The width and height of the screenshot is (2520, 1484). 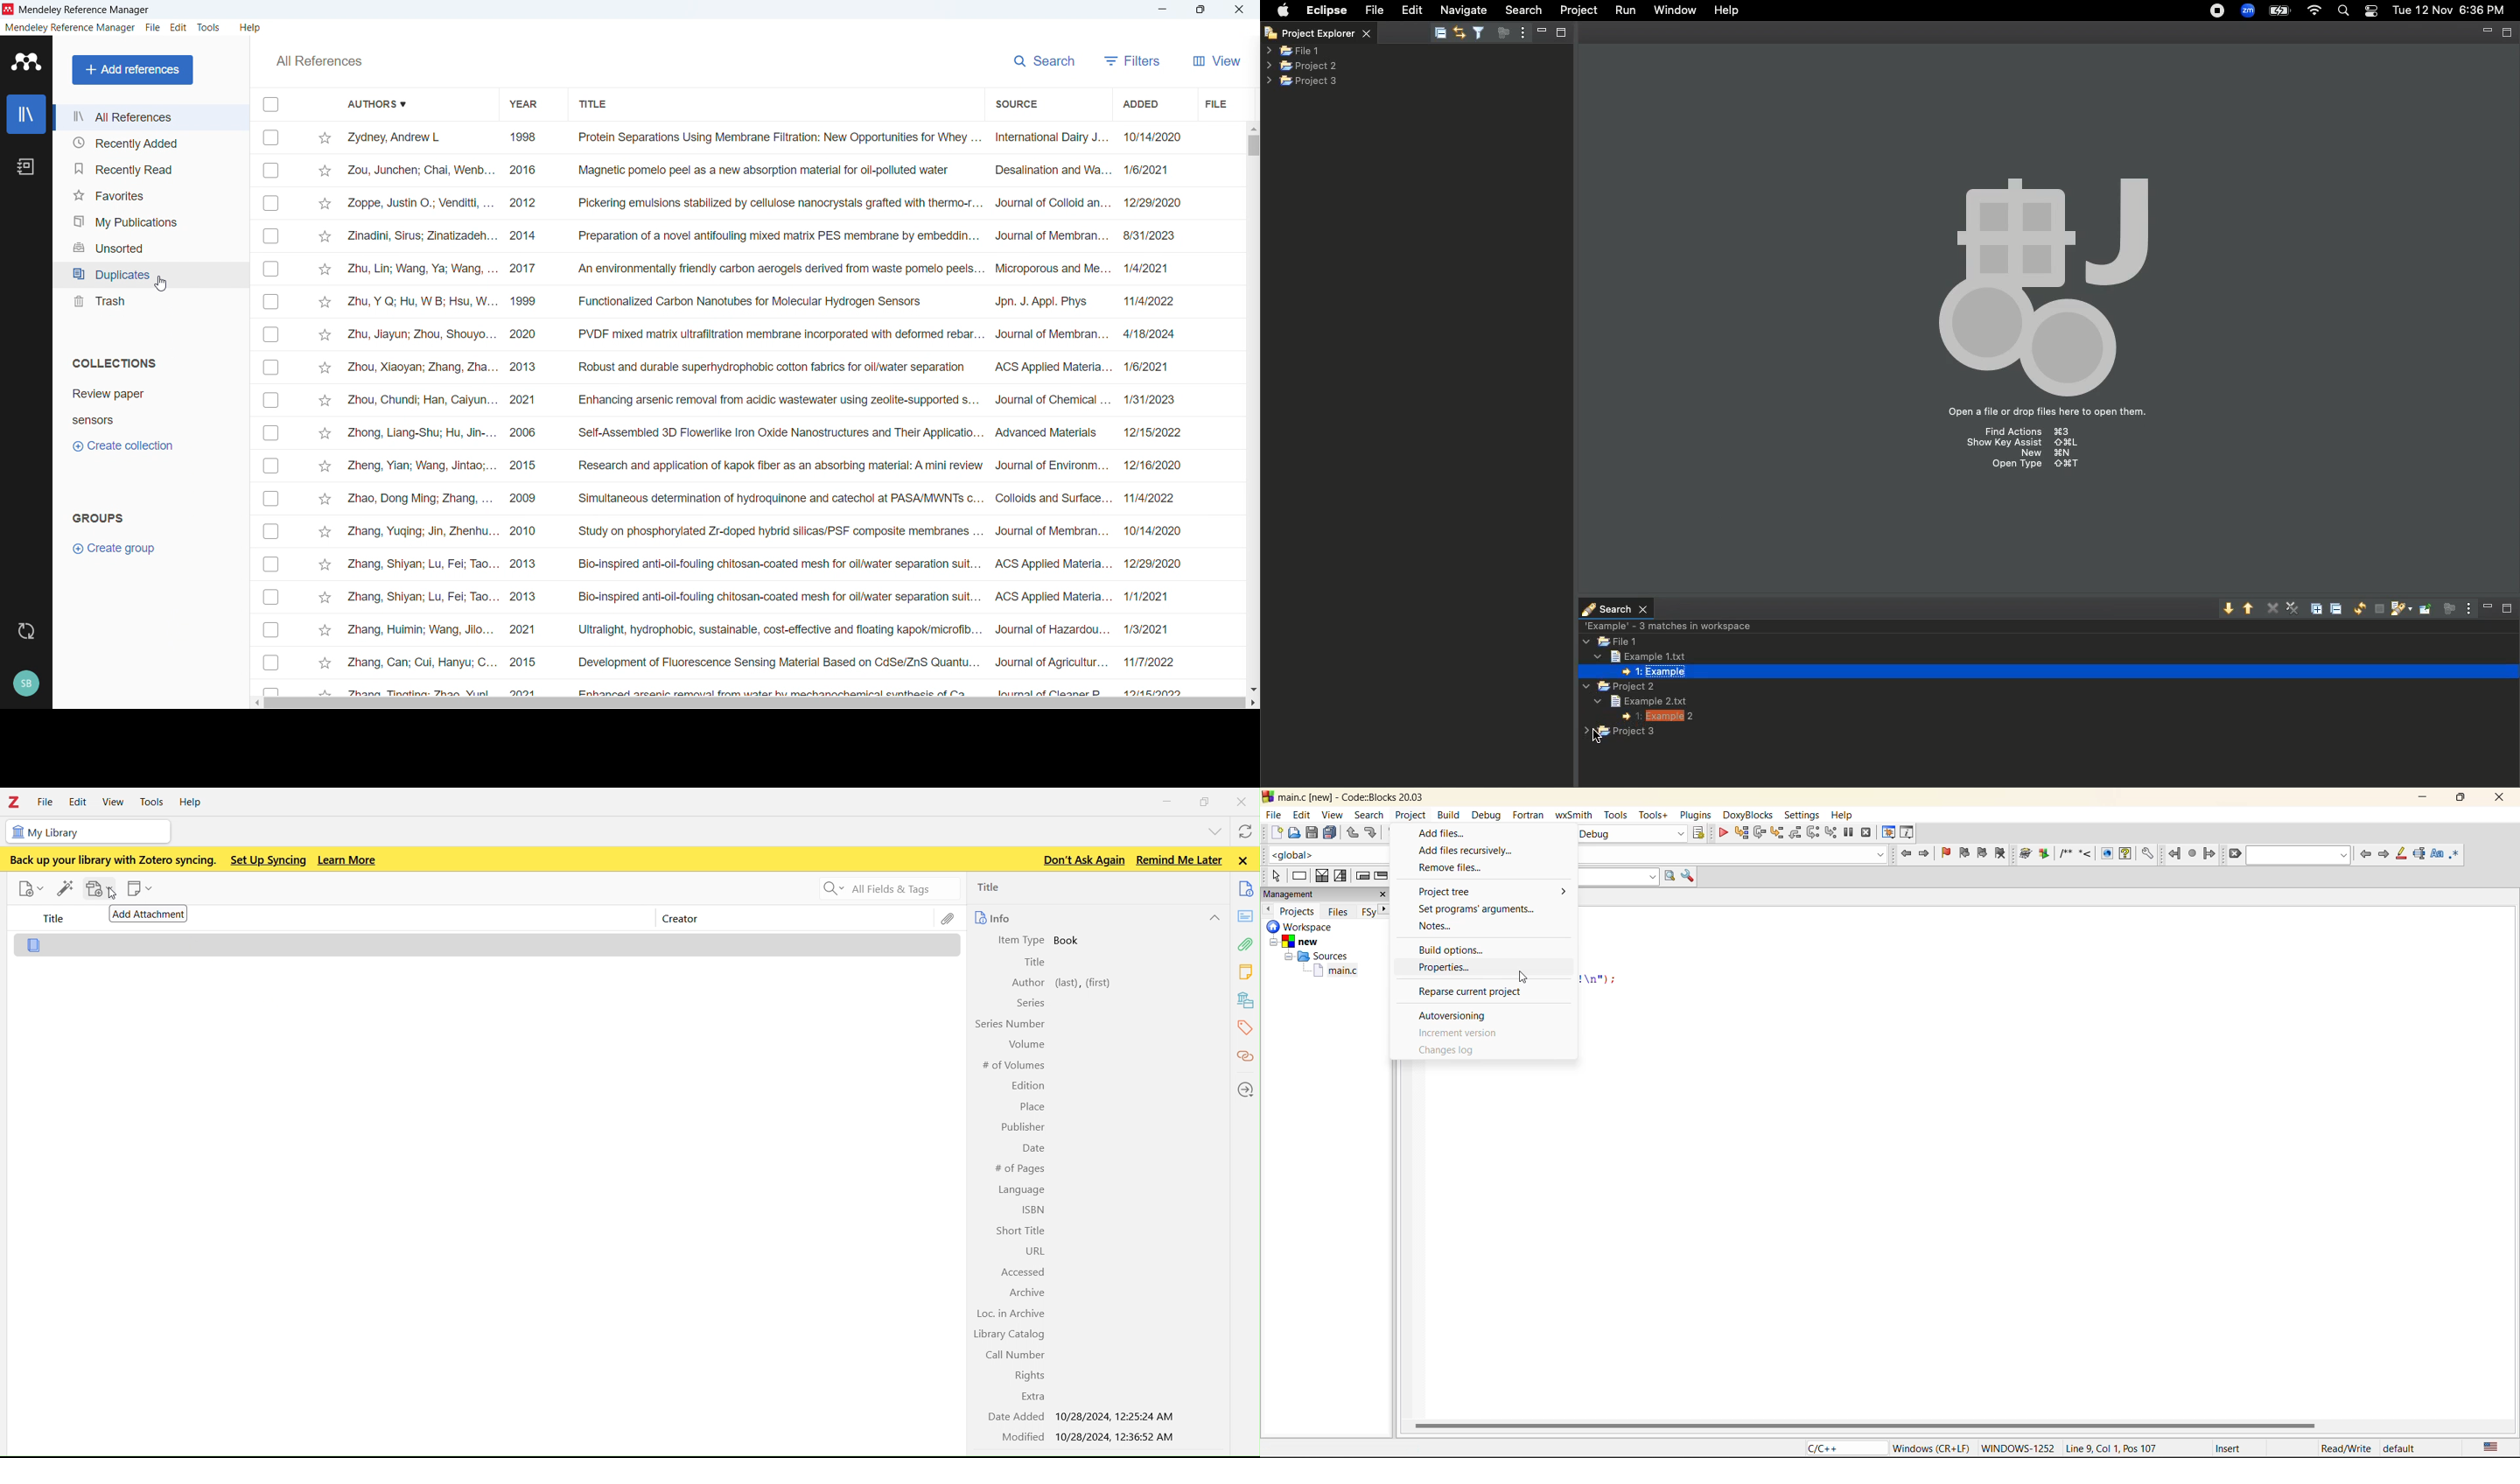 What do you see at coordinates (1139, 103) in the screenshot?
I see `Sort by date added` at bounding box center [1139, 103].